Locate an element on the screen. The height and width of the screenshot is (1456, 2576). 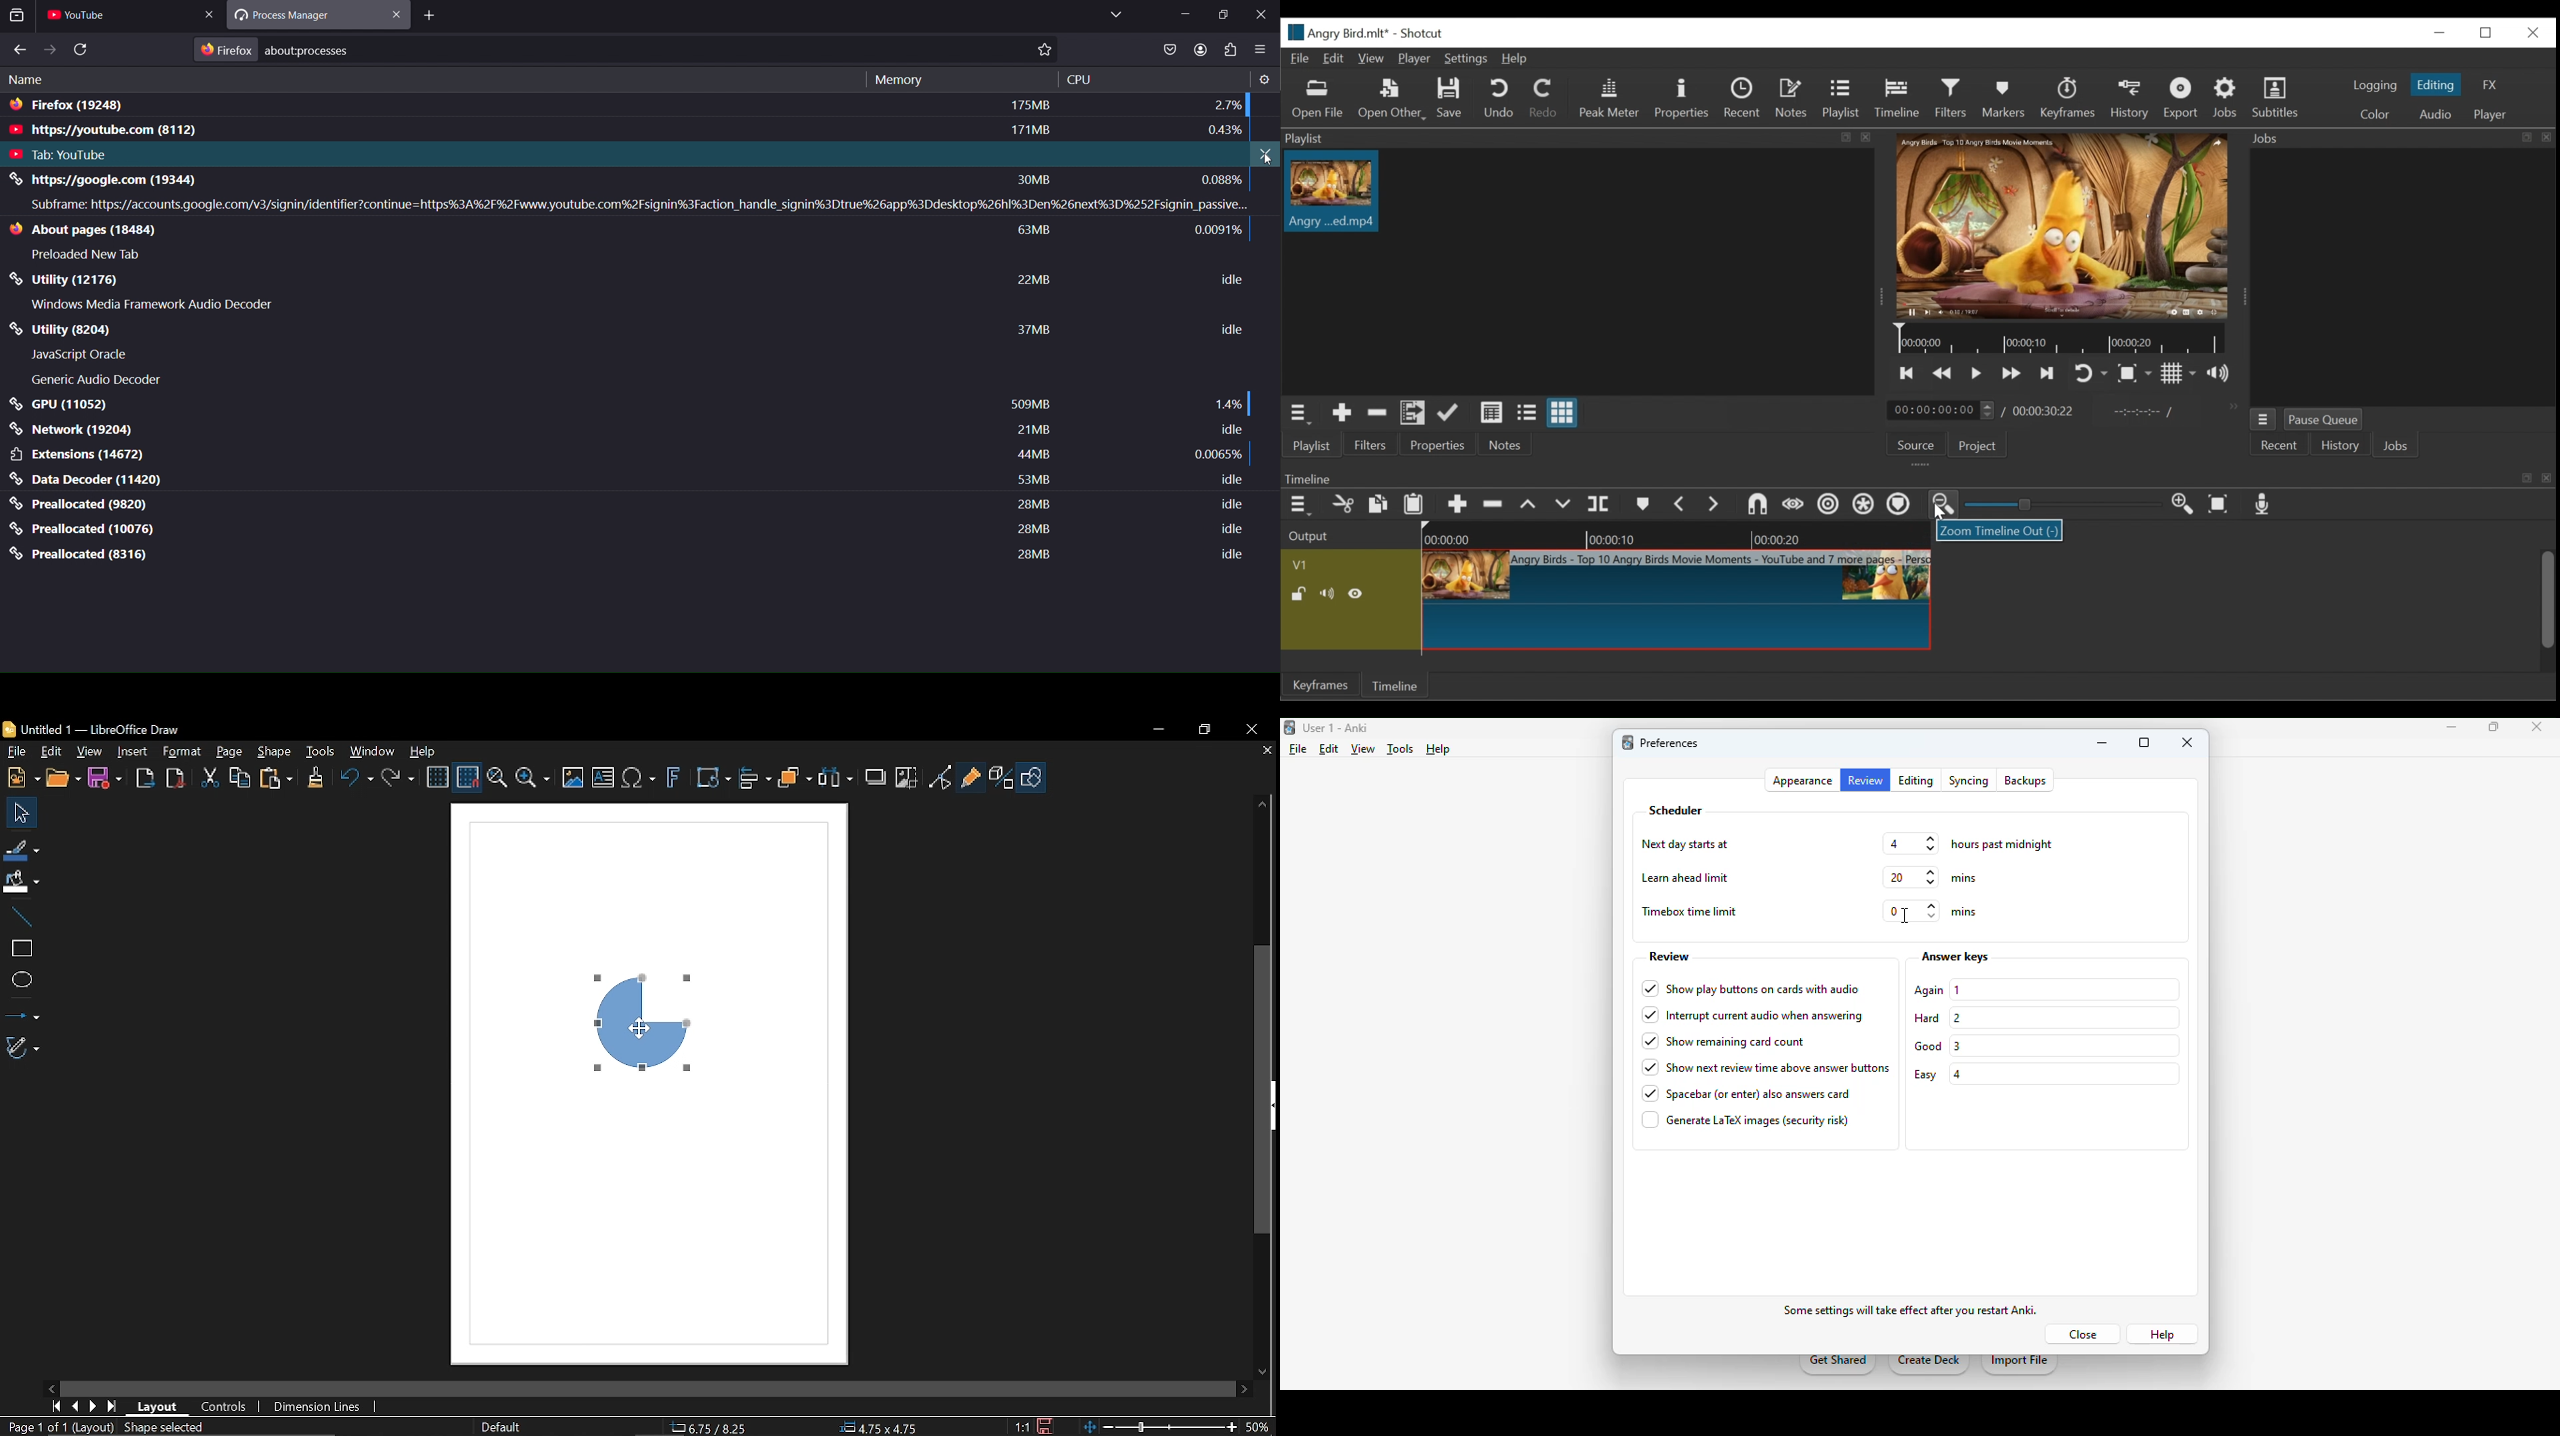
Export is located at coordinates (146, 777).